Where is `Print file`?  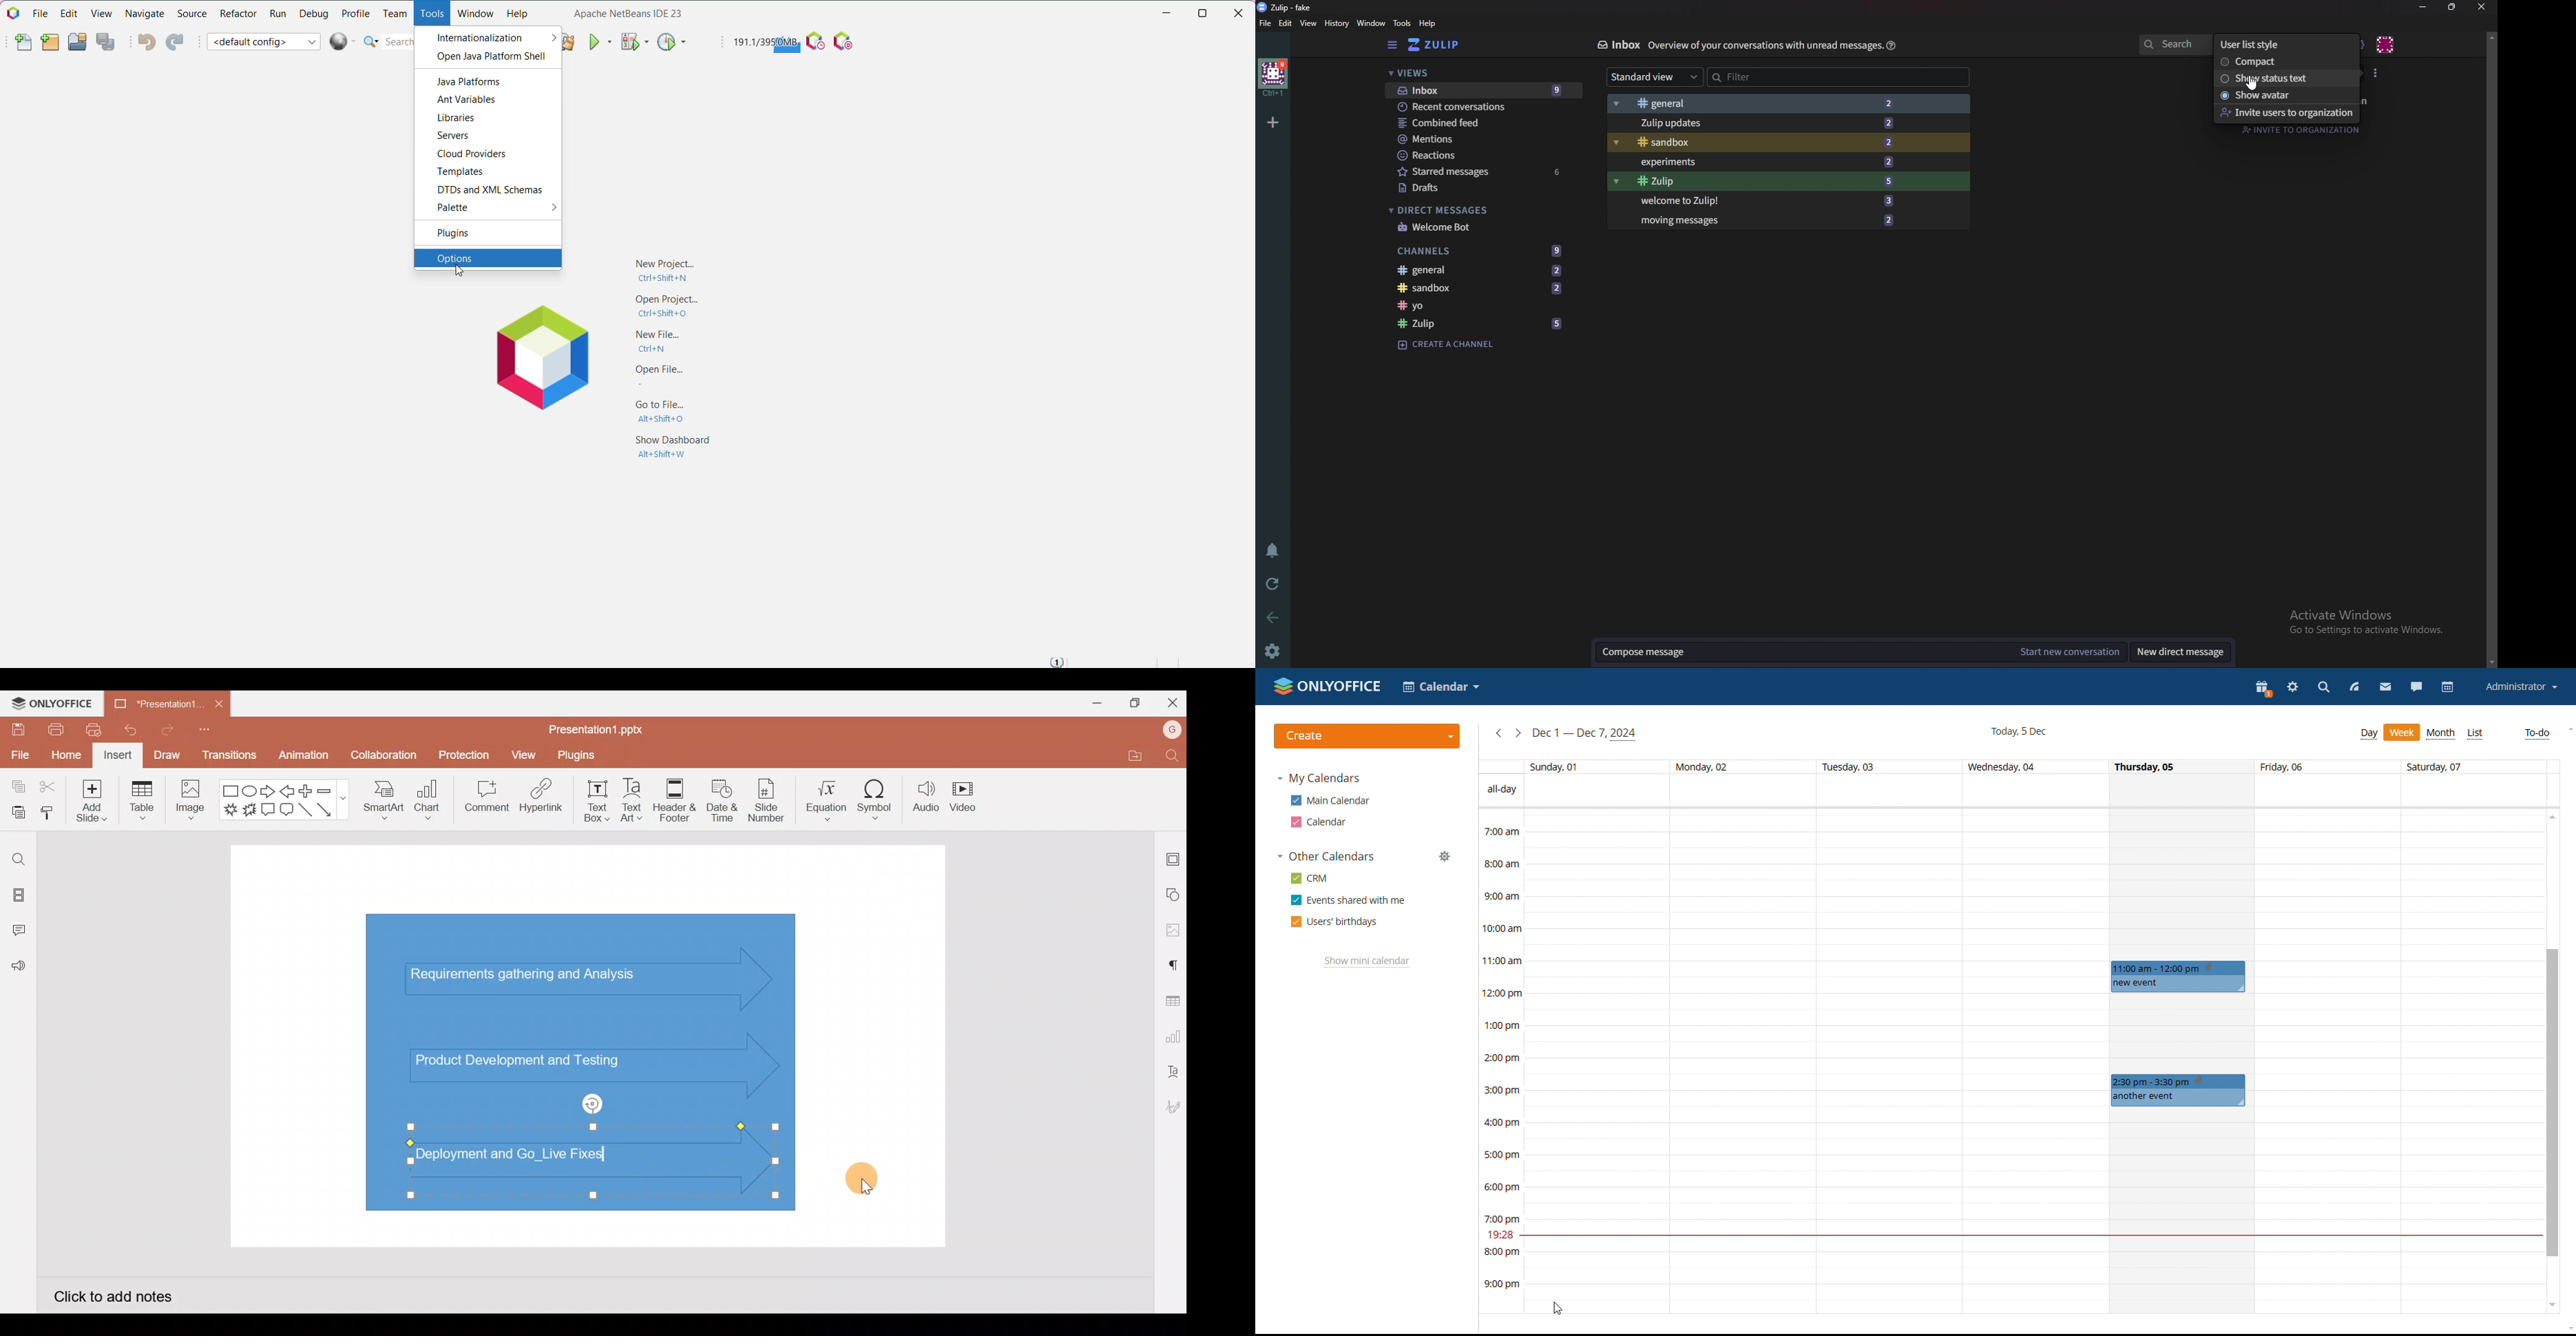 Print file is located at coordinates (54, 729).